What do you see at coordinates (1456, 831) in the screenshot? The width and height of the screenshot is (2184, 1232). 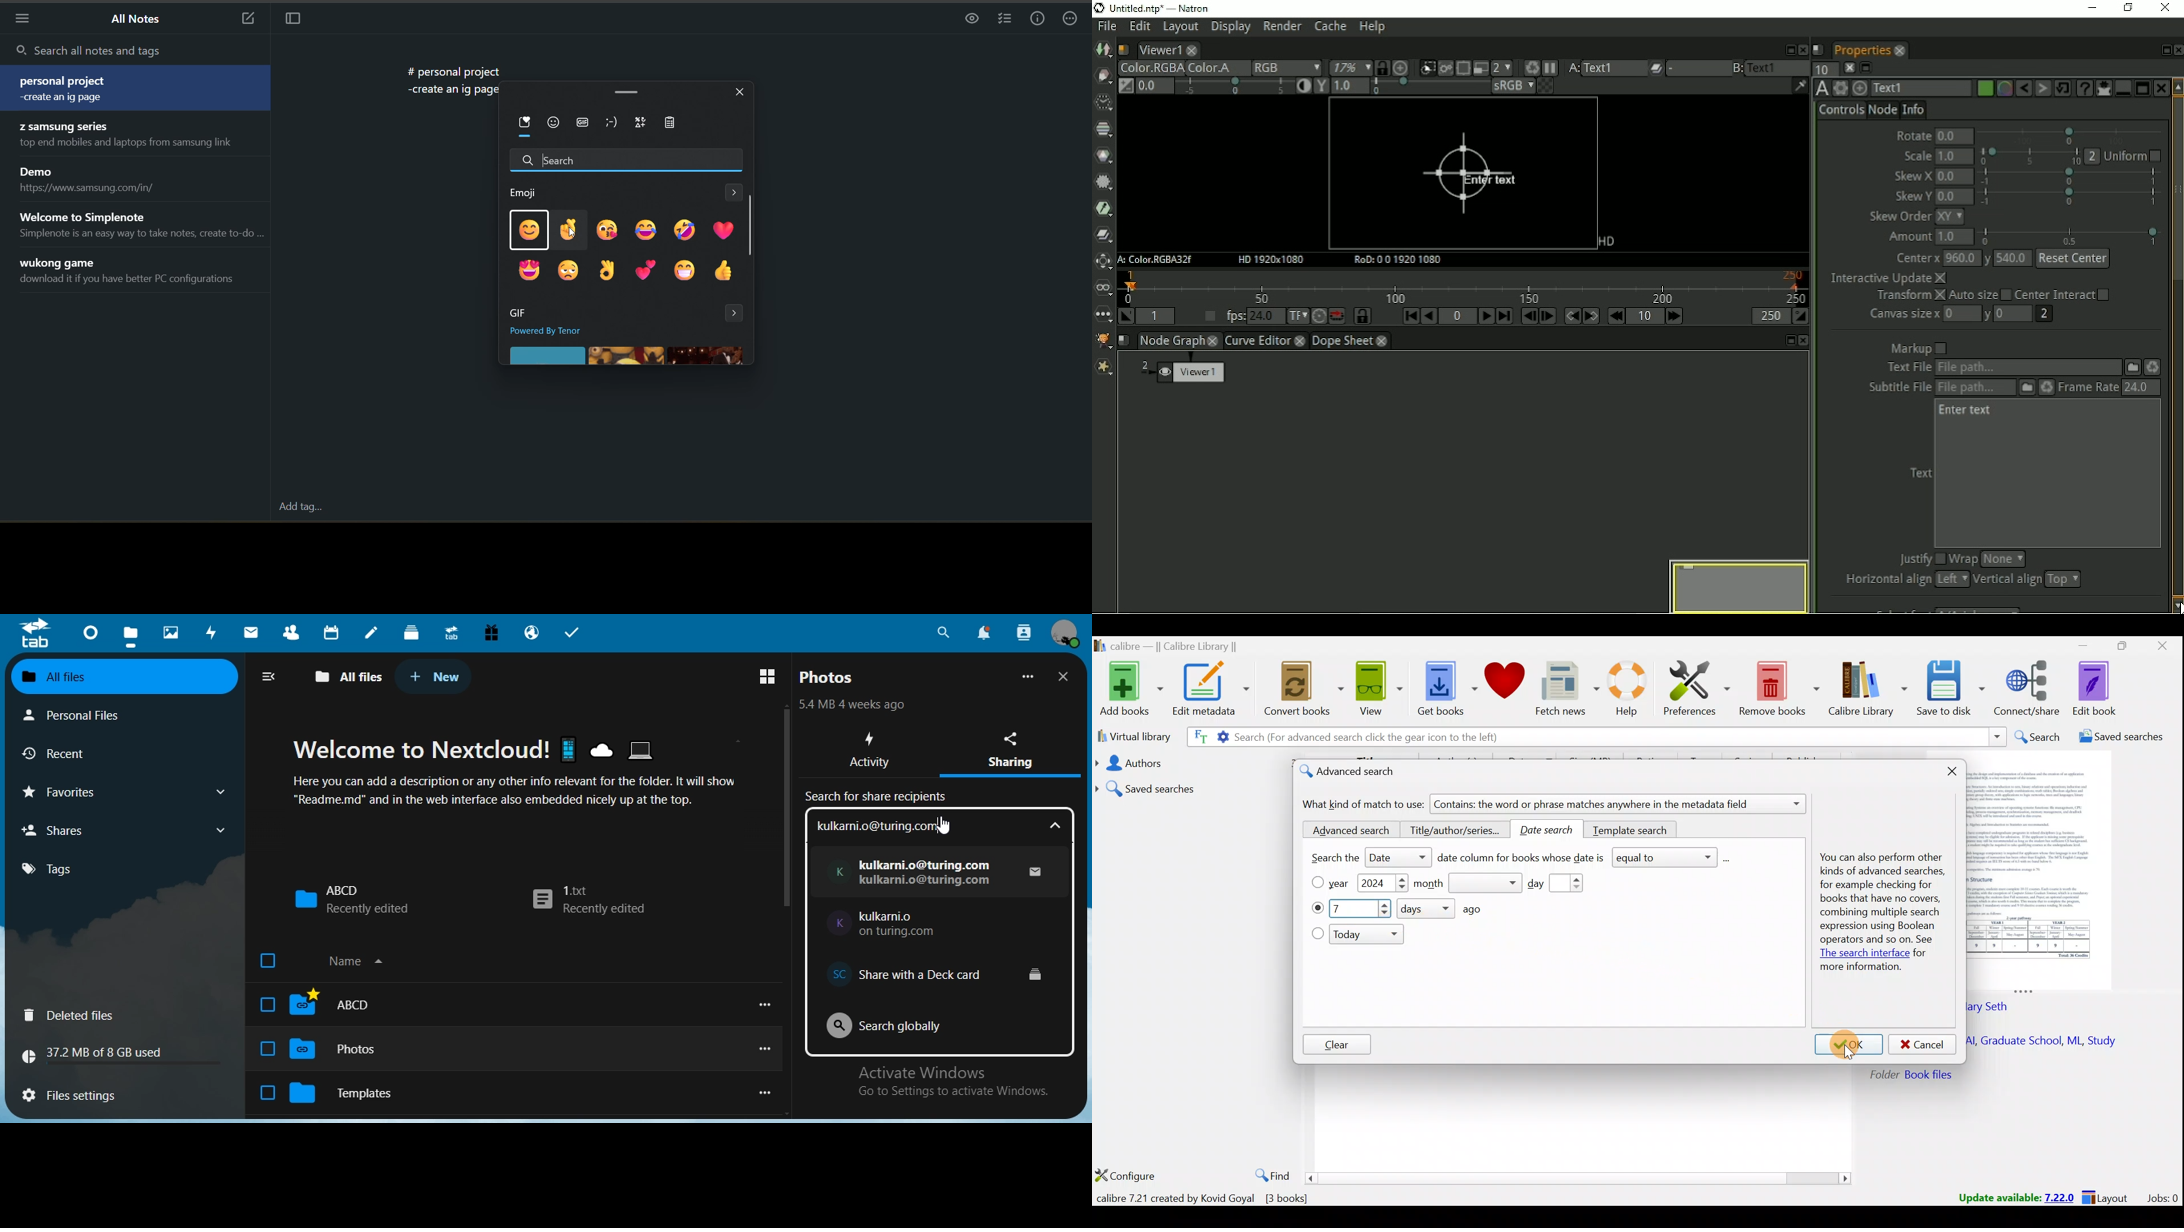 I see `Title/author/series` at bounding box center [1456, 831].